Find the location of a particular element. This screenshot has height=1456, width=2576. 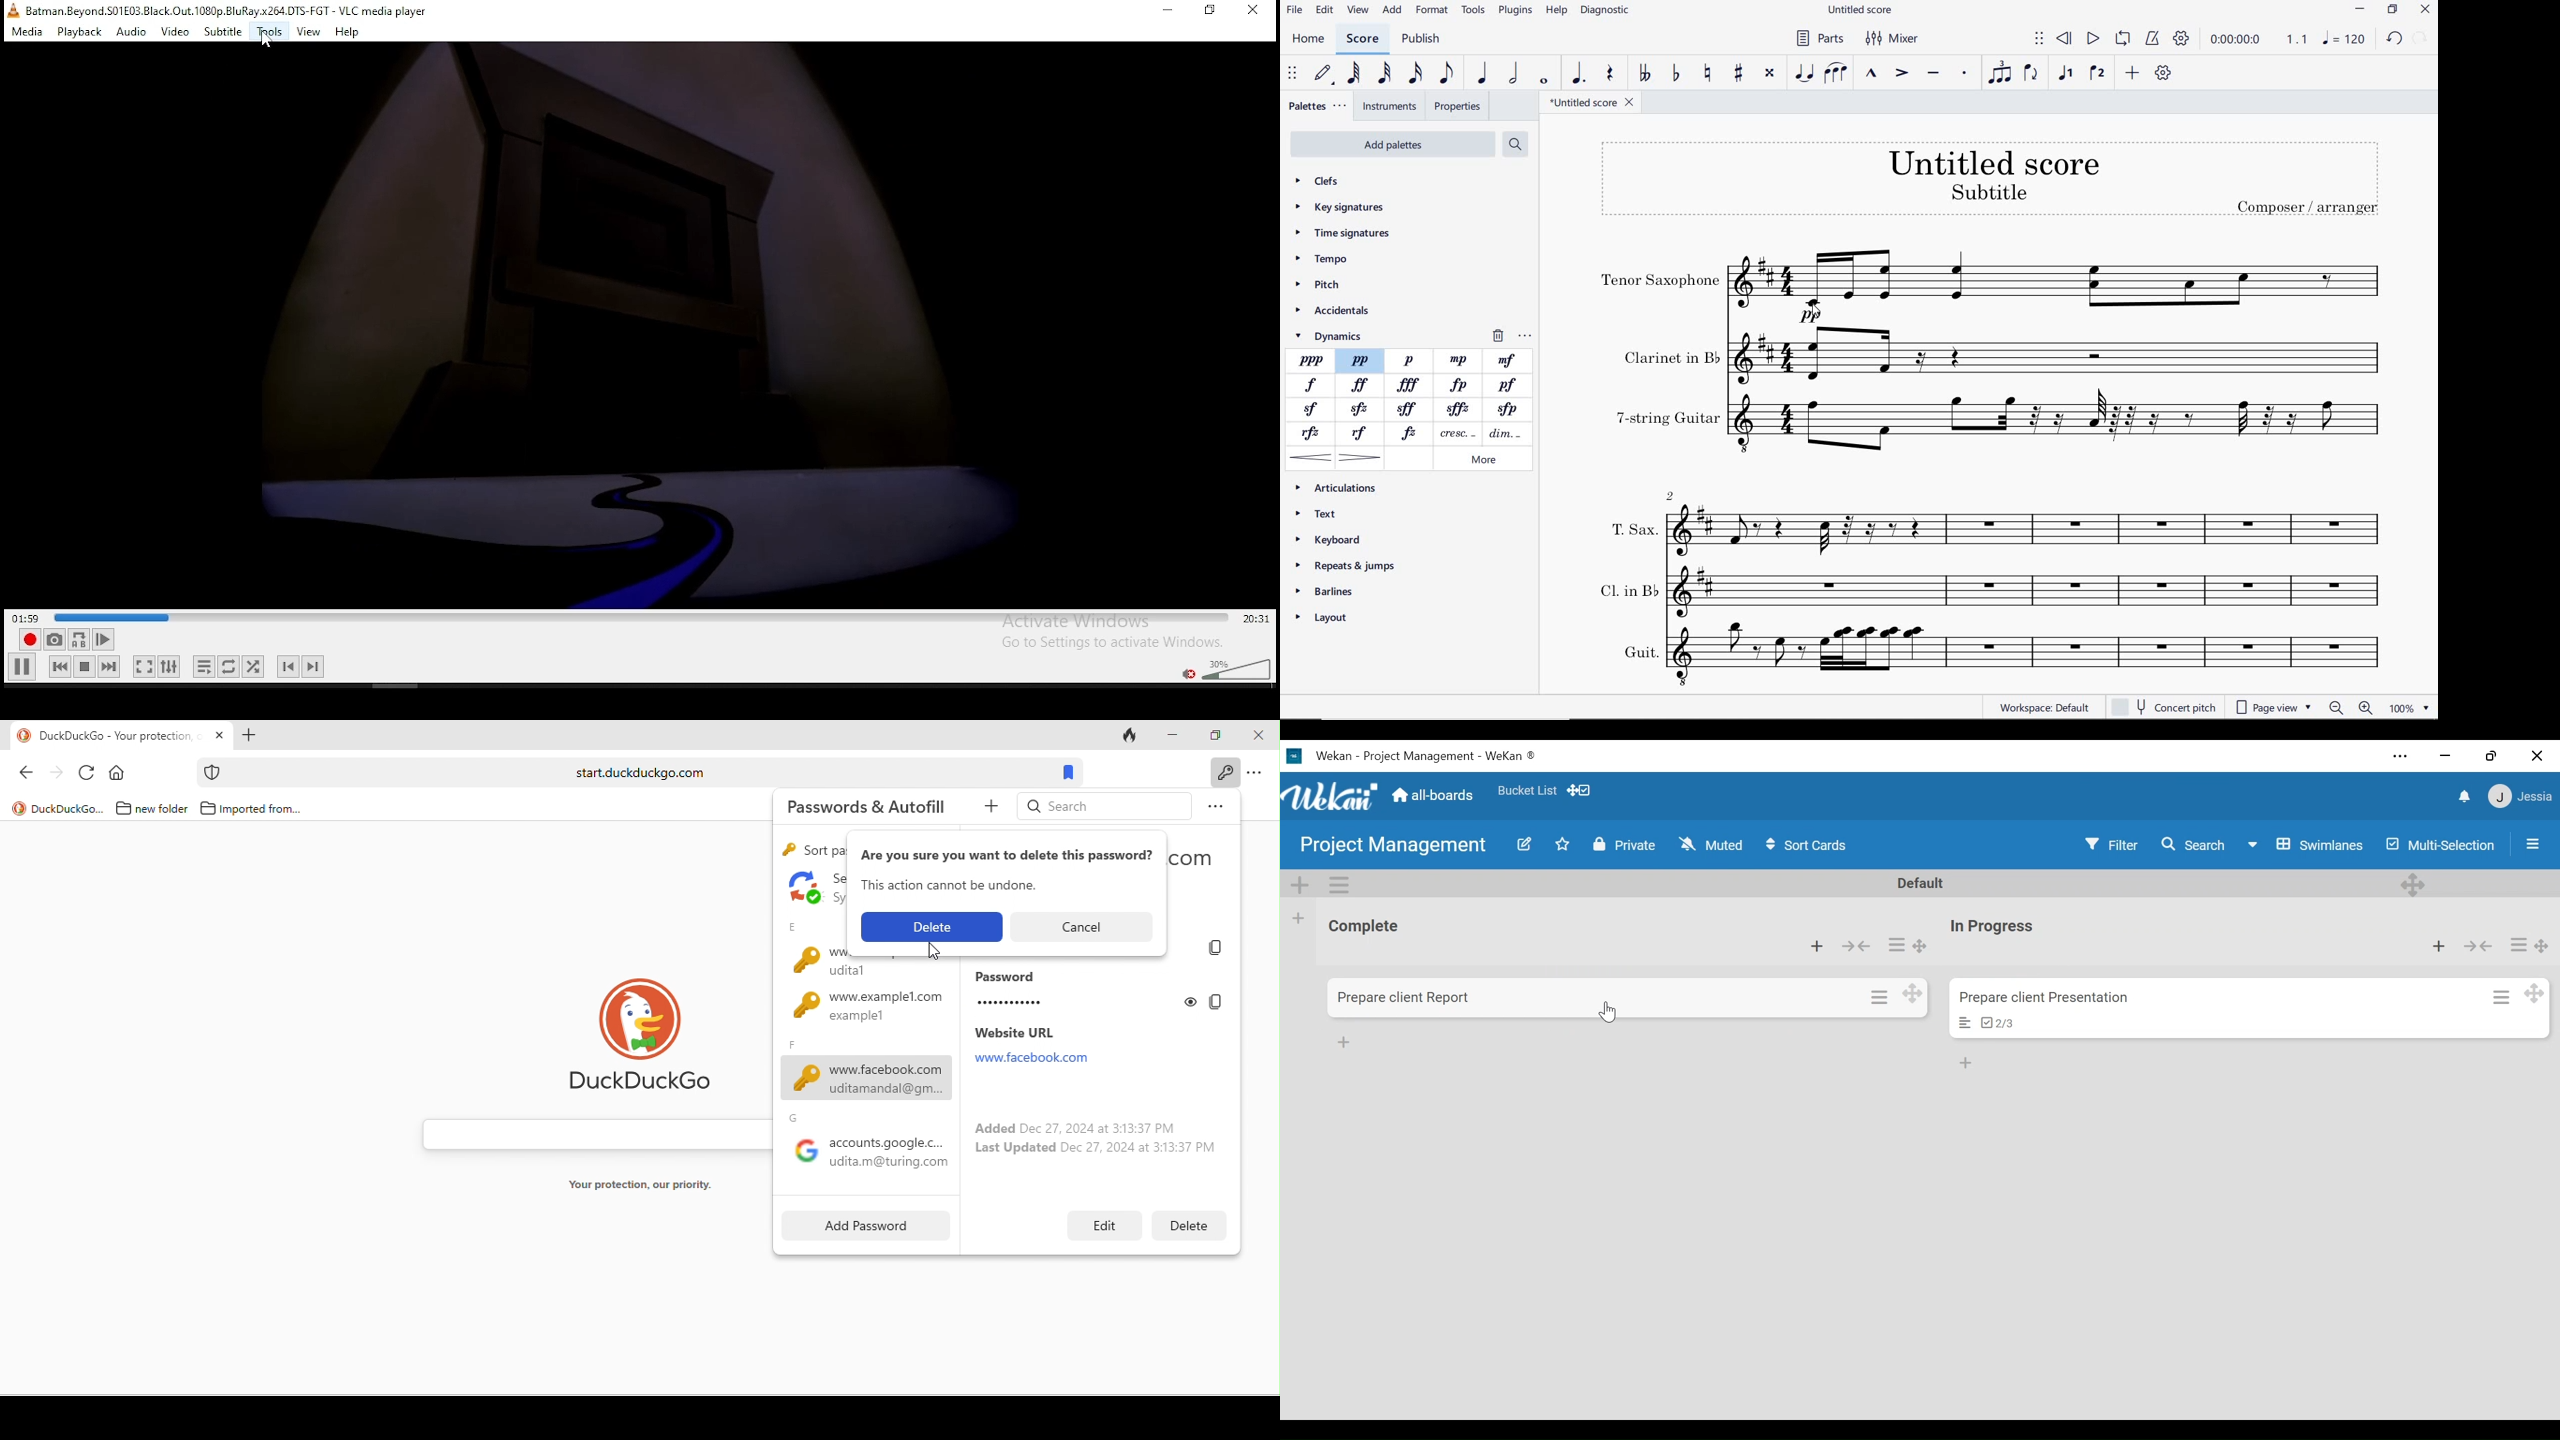

forward is located at coordinates (58, 776).